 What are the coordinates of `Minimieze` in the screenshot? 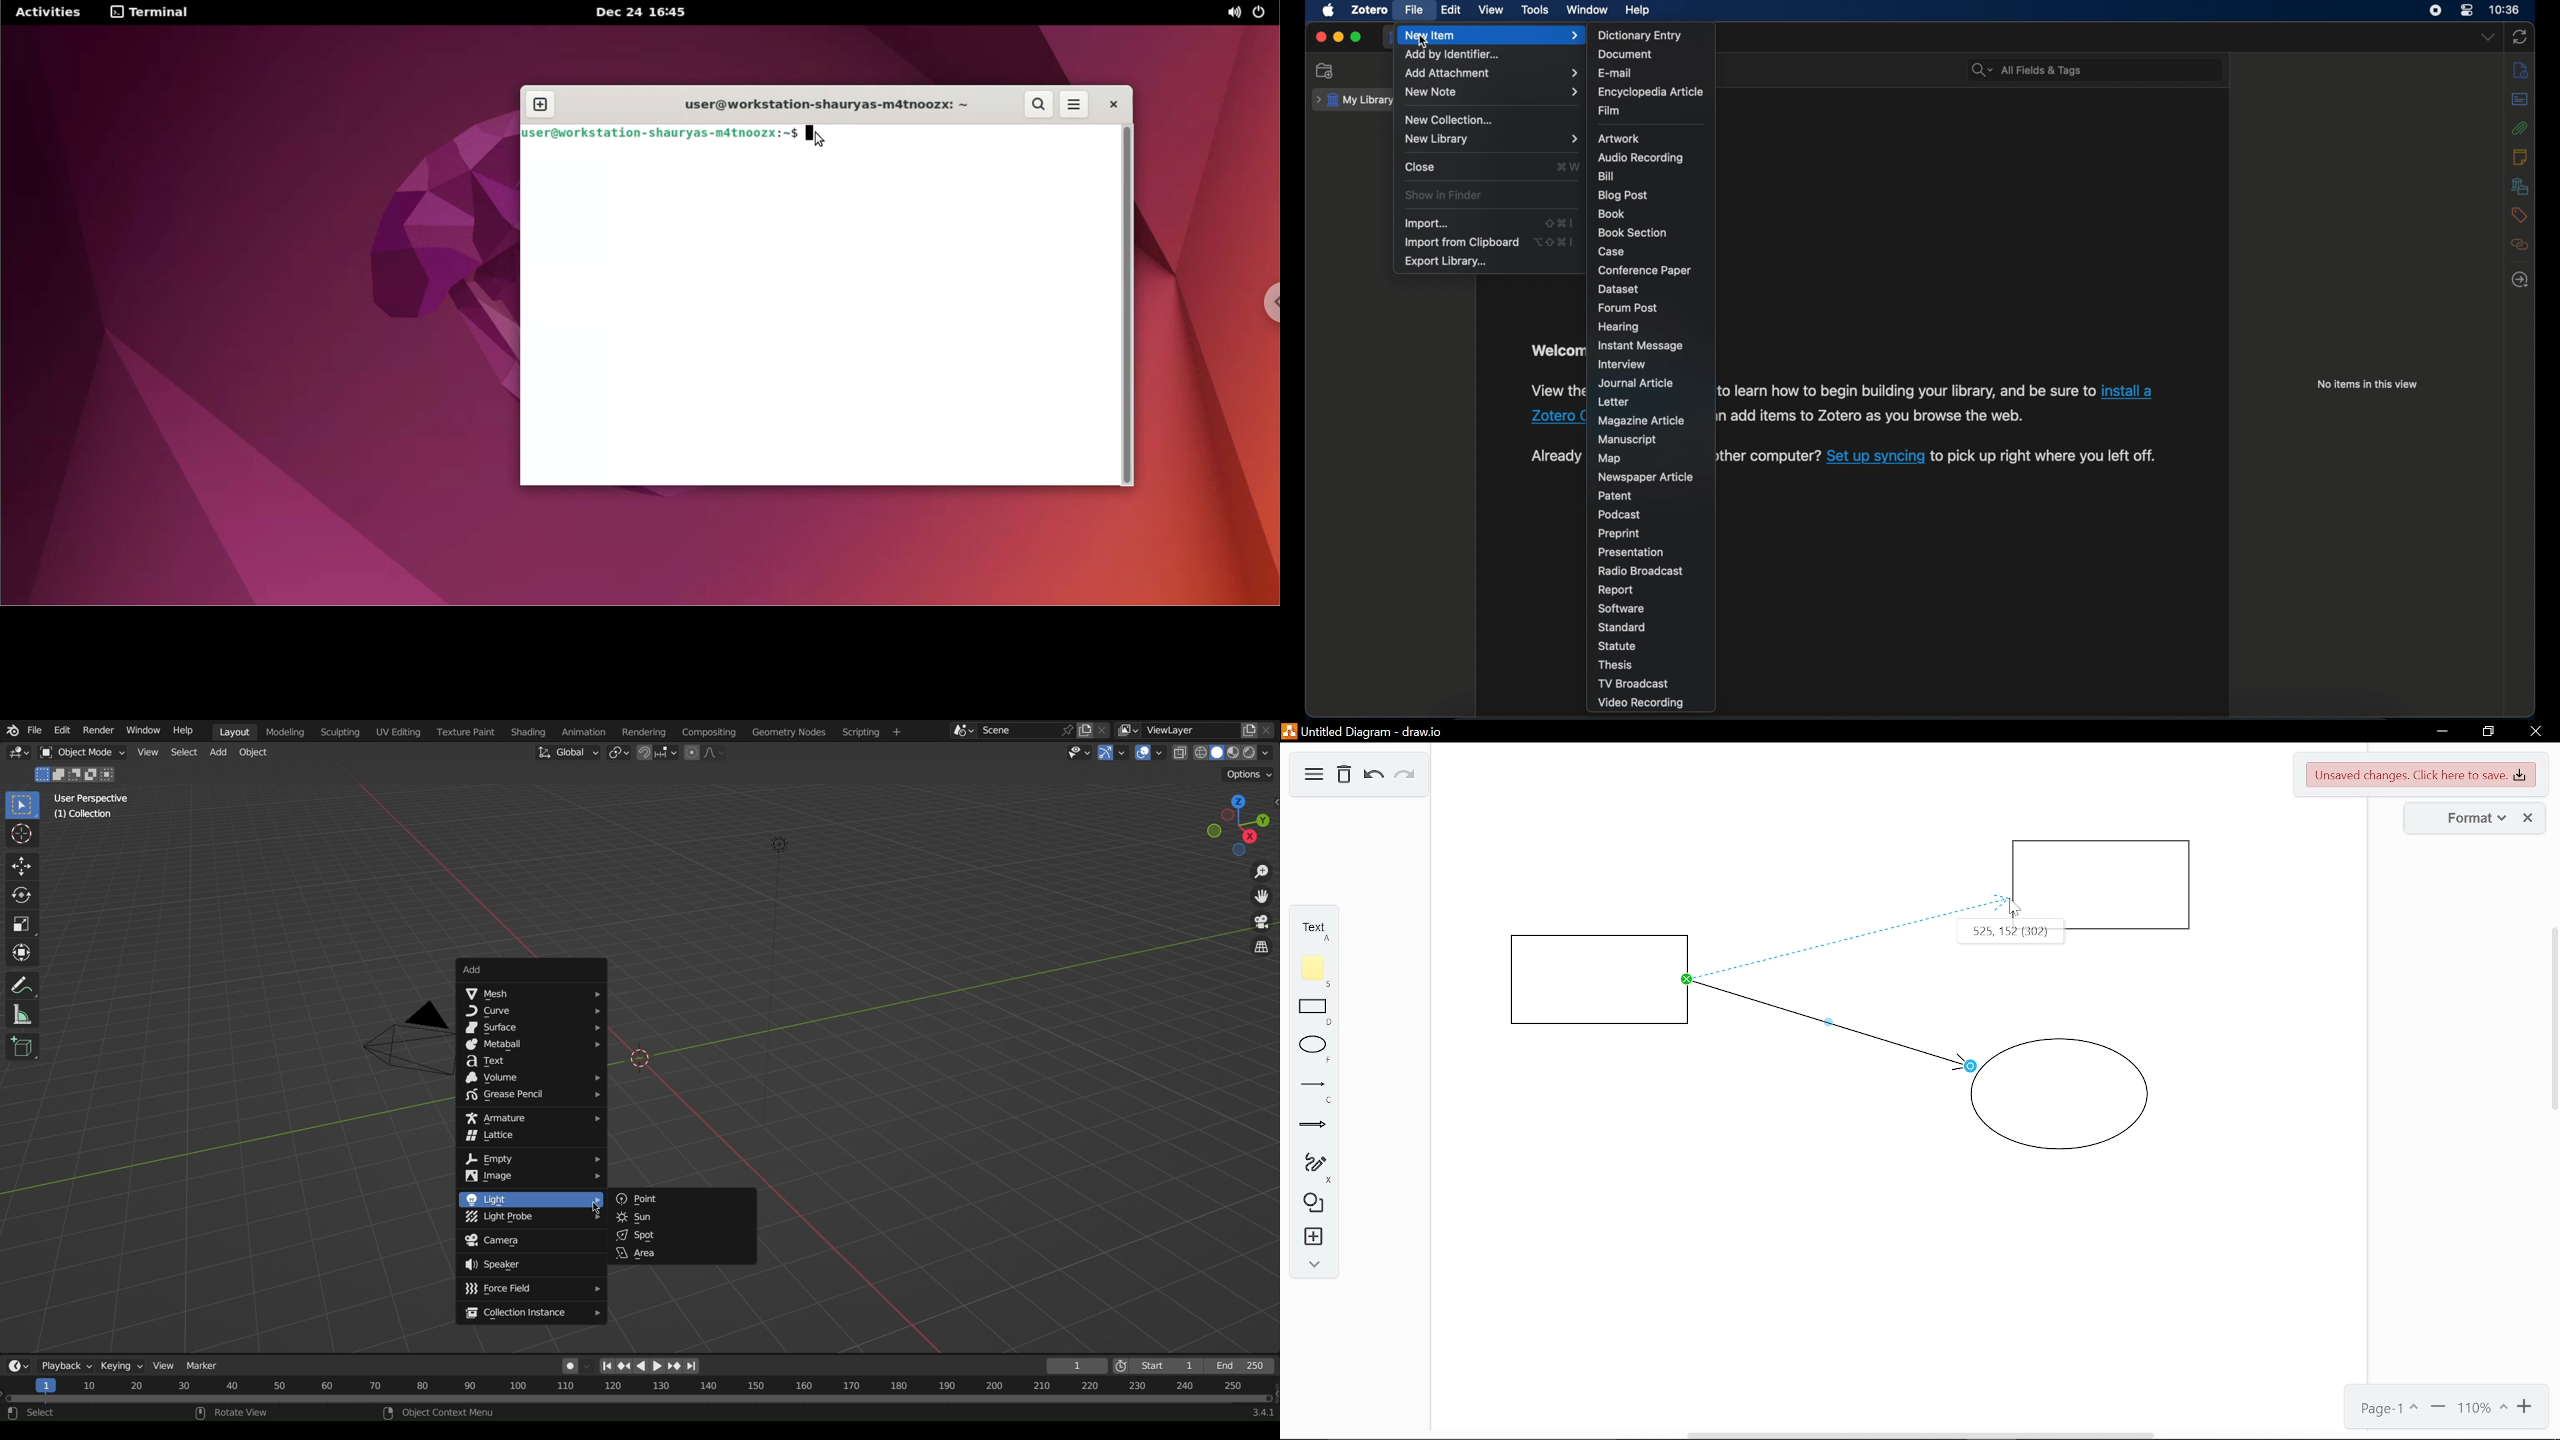 It's located at (2441, 732).